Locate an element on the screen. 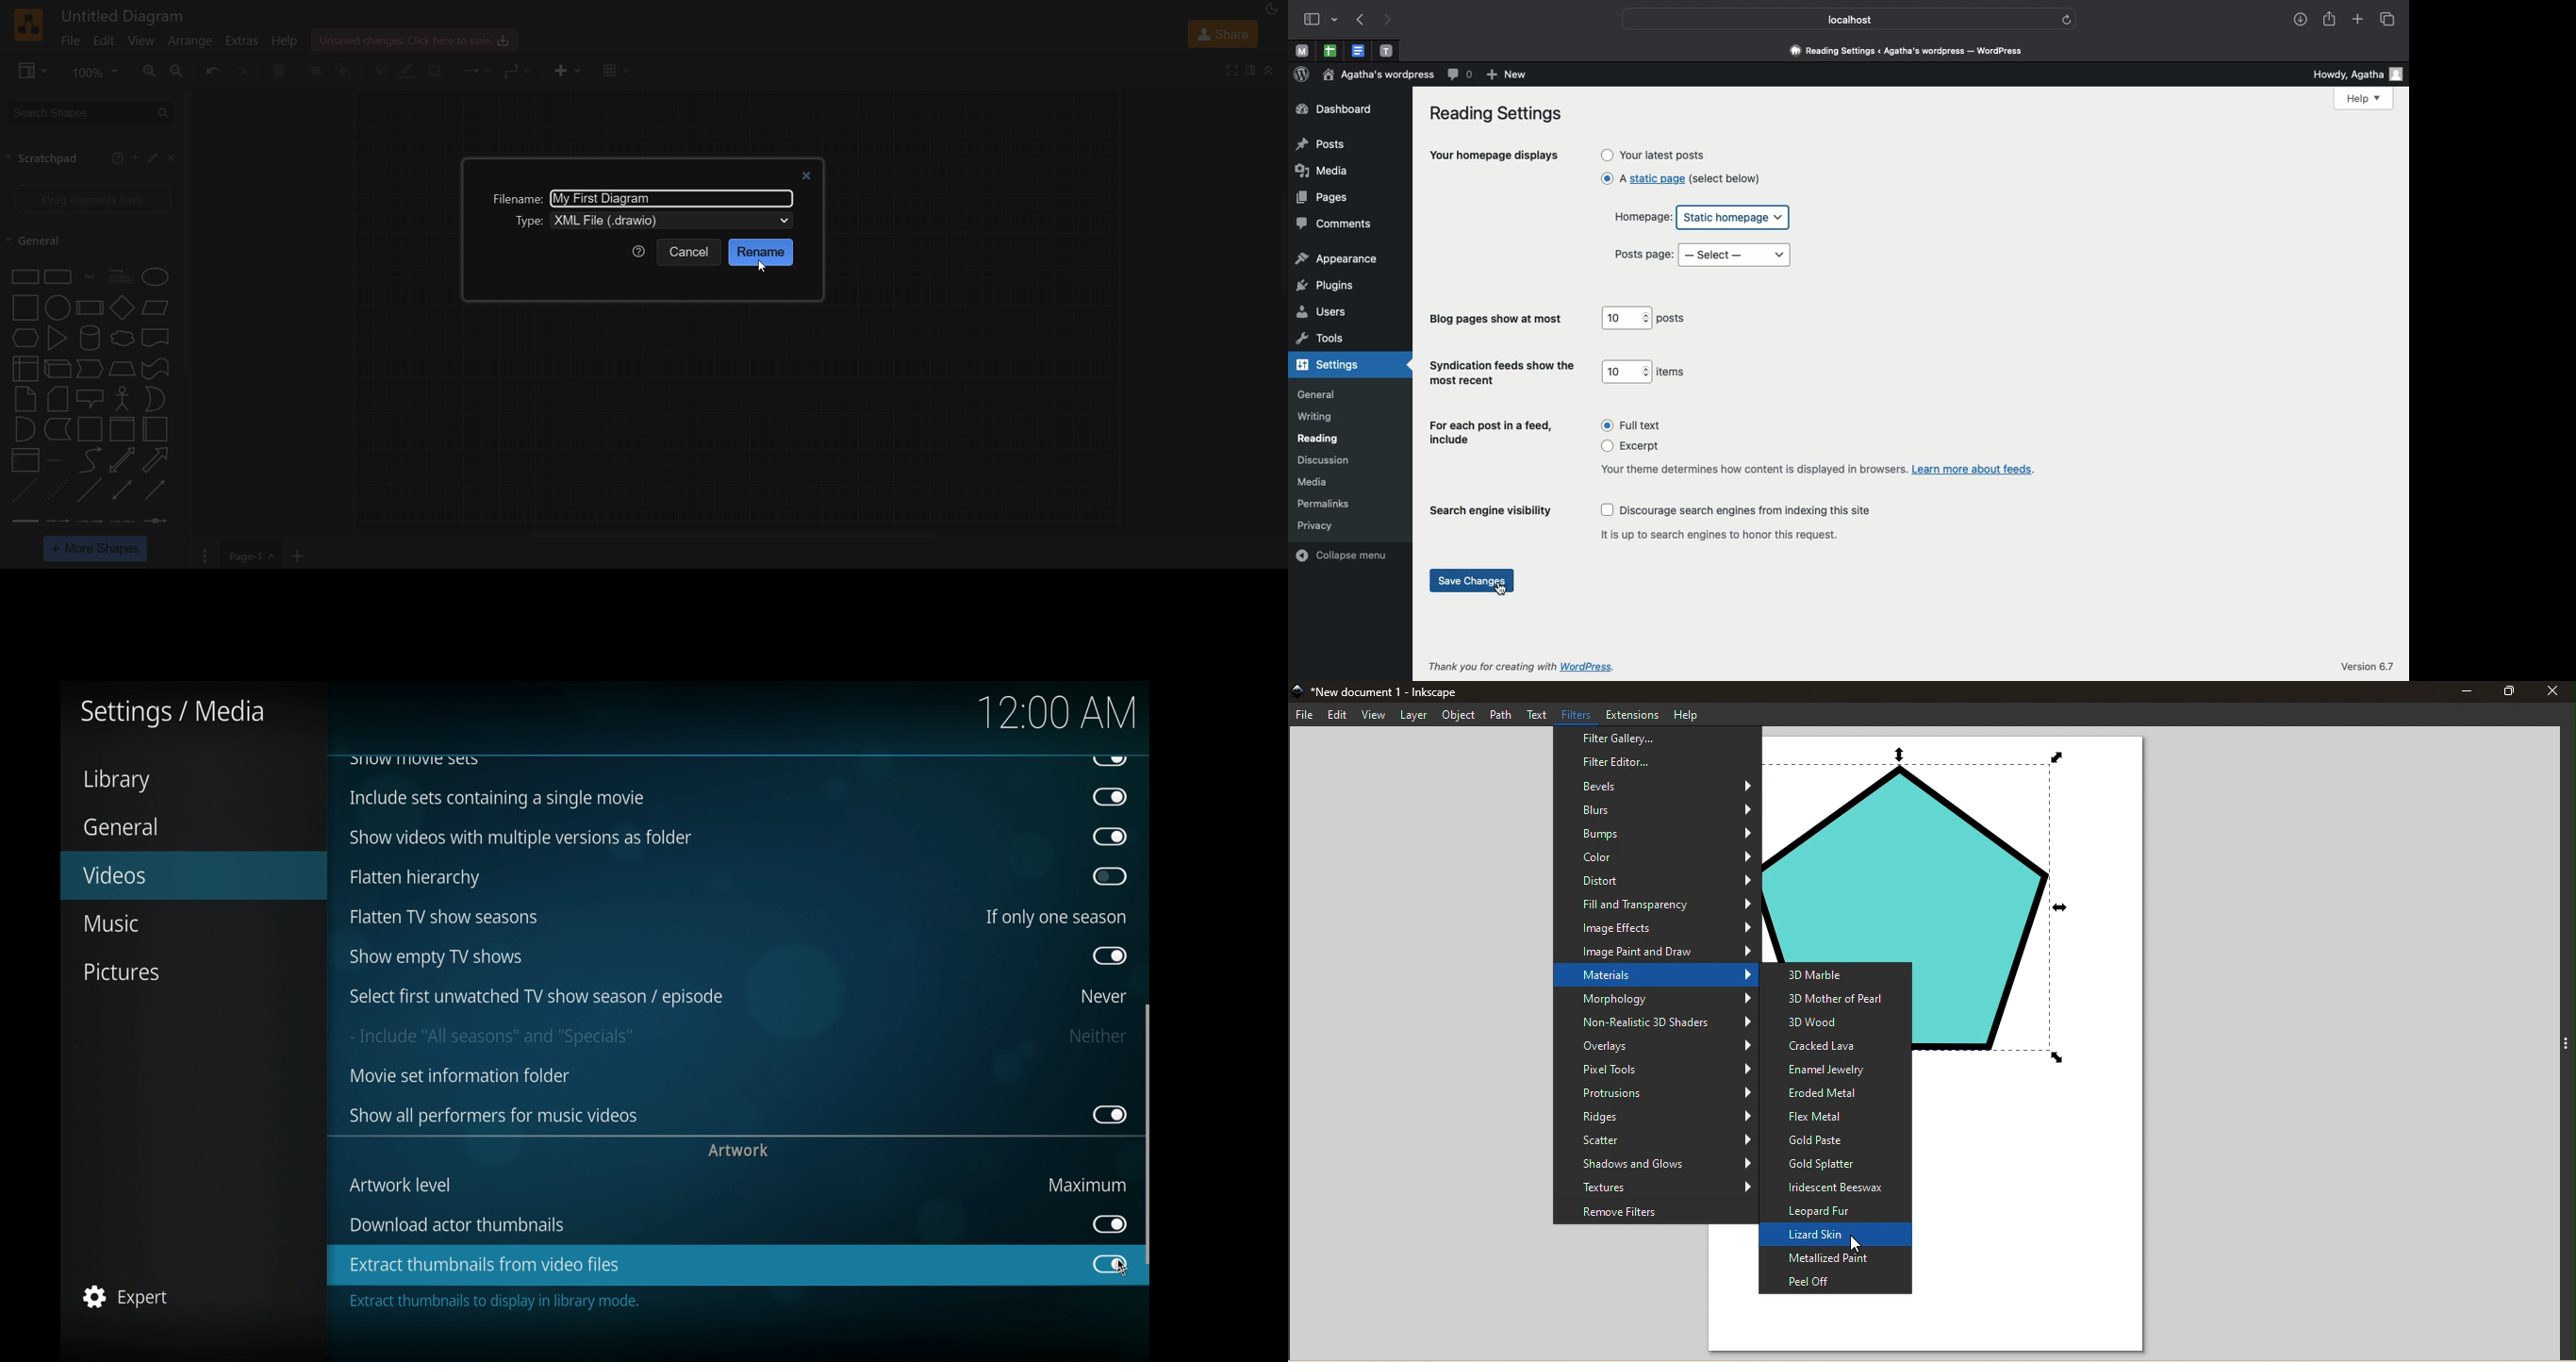 This screenshot has height=1372, width=2576. Flex Metal is located at coordinates (1836, 1116).